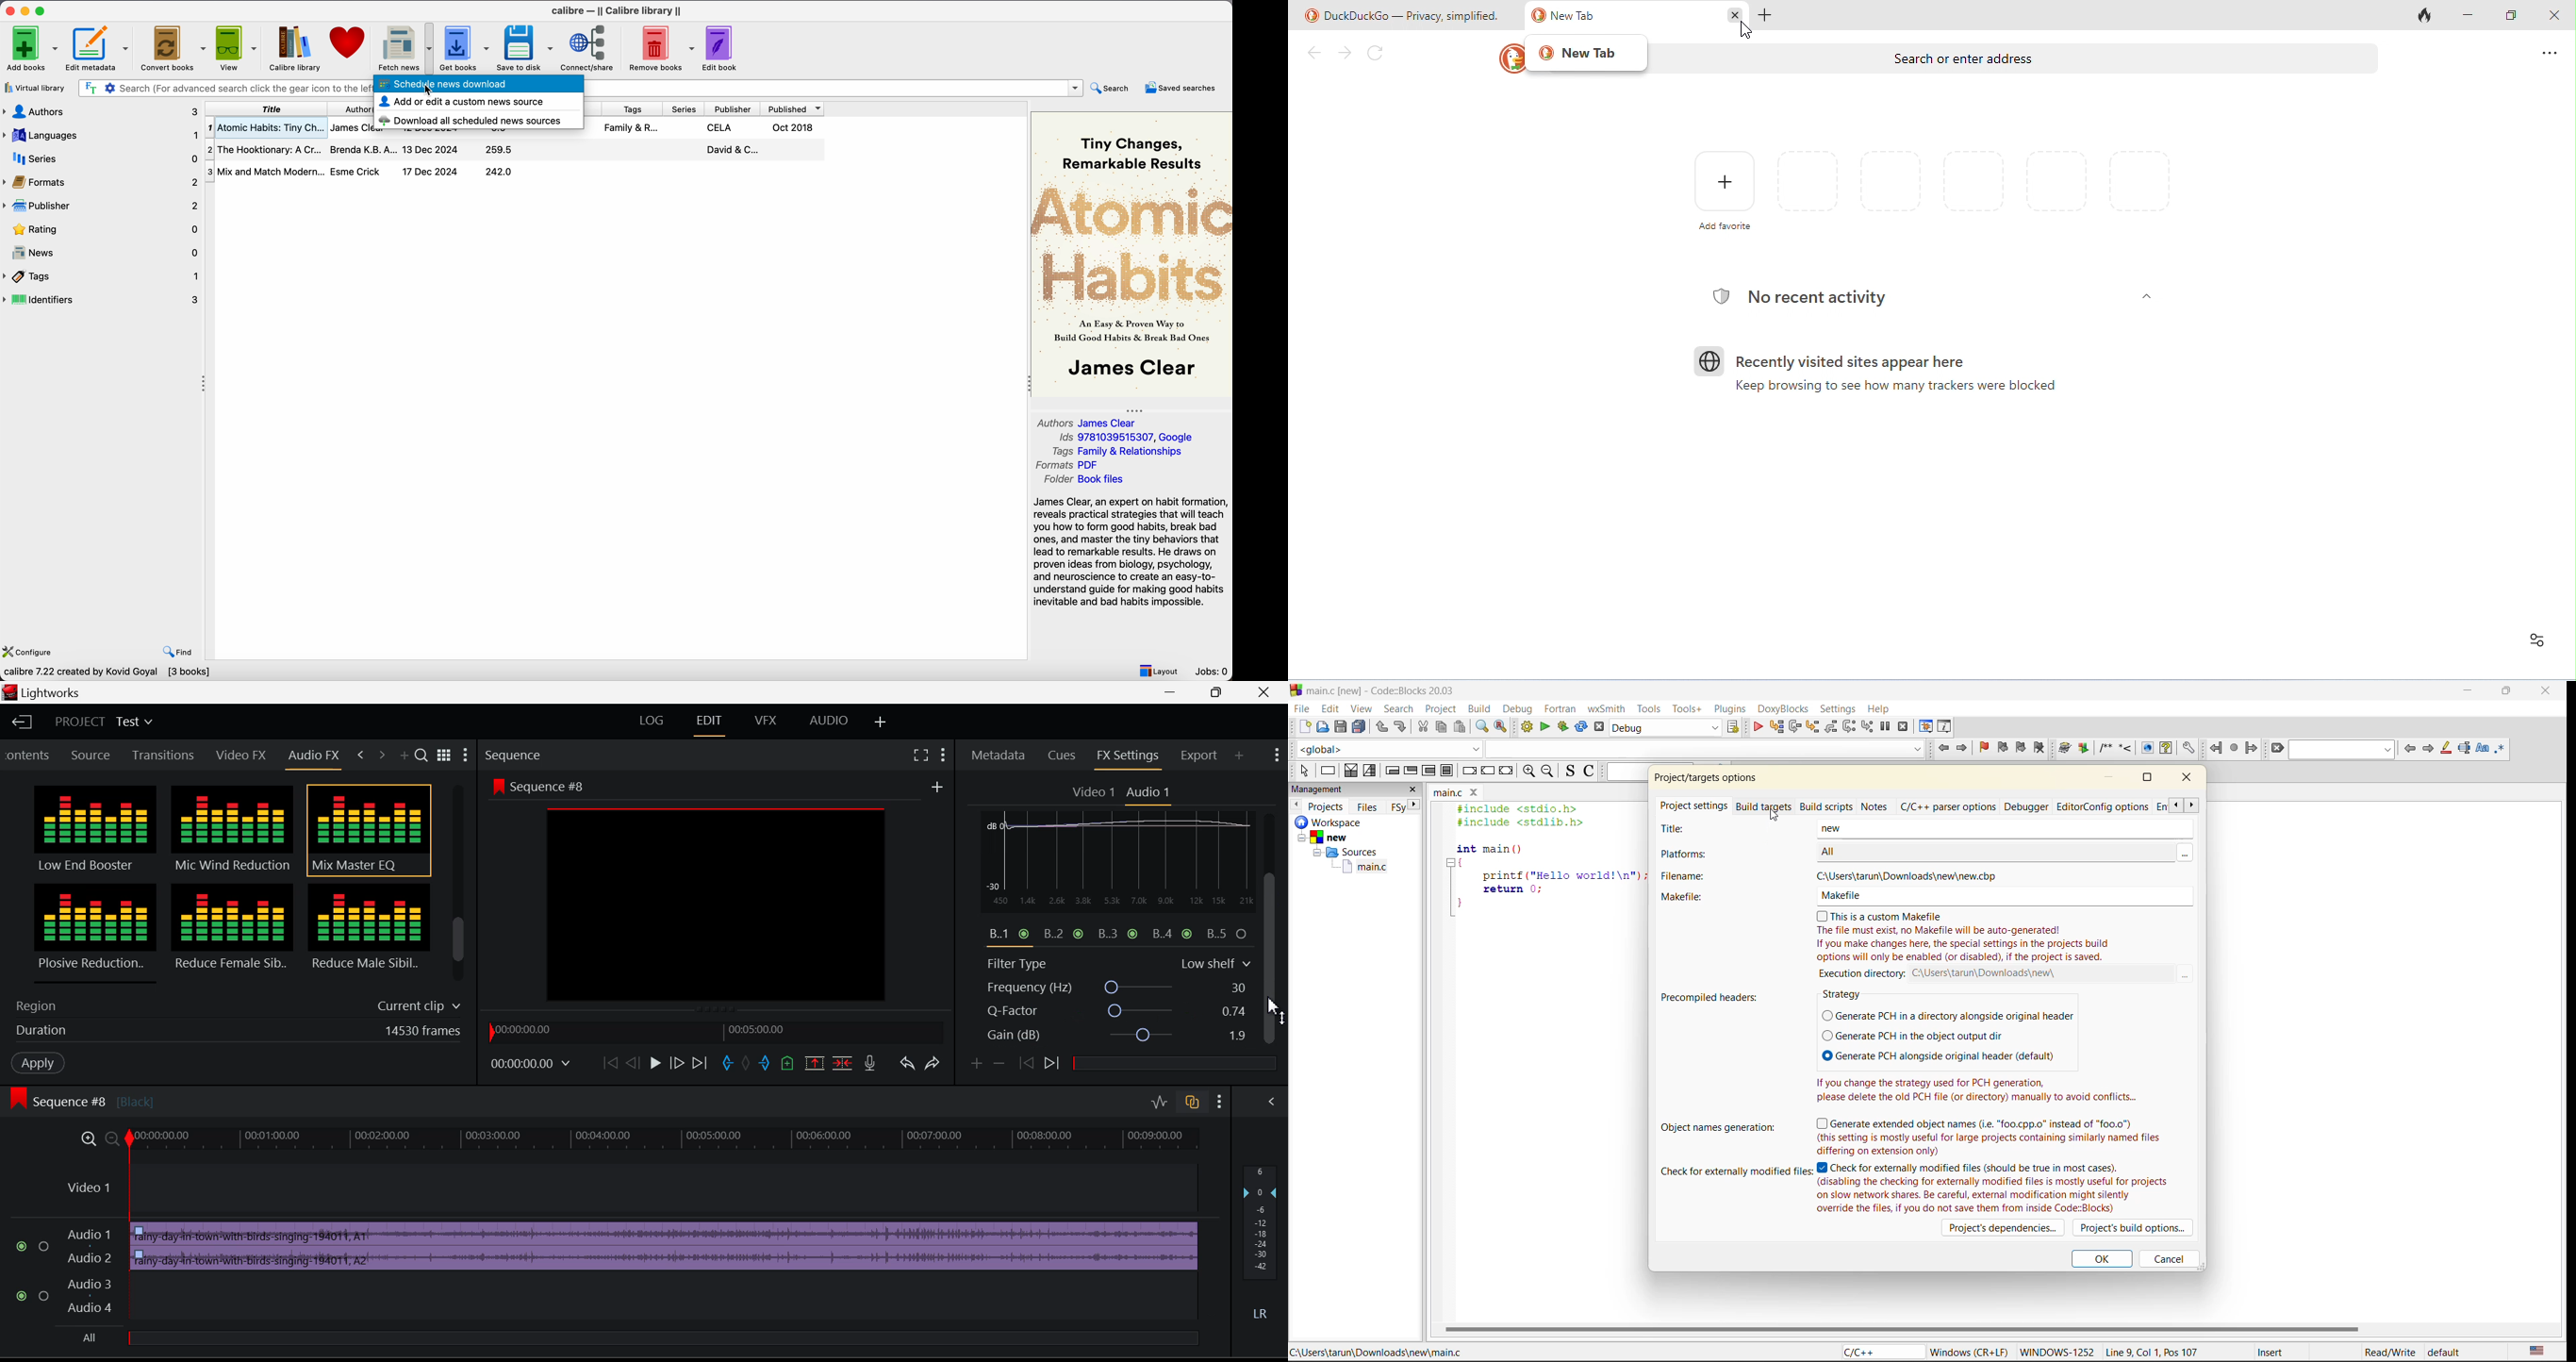 The width and height of the screenshot is (2576, 1372). Describe the element at coordinates (1684, 832) in the screenshot. I see `title` at that location.